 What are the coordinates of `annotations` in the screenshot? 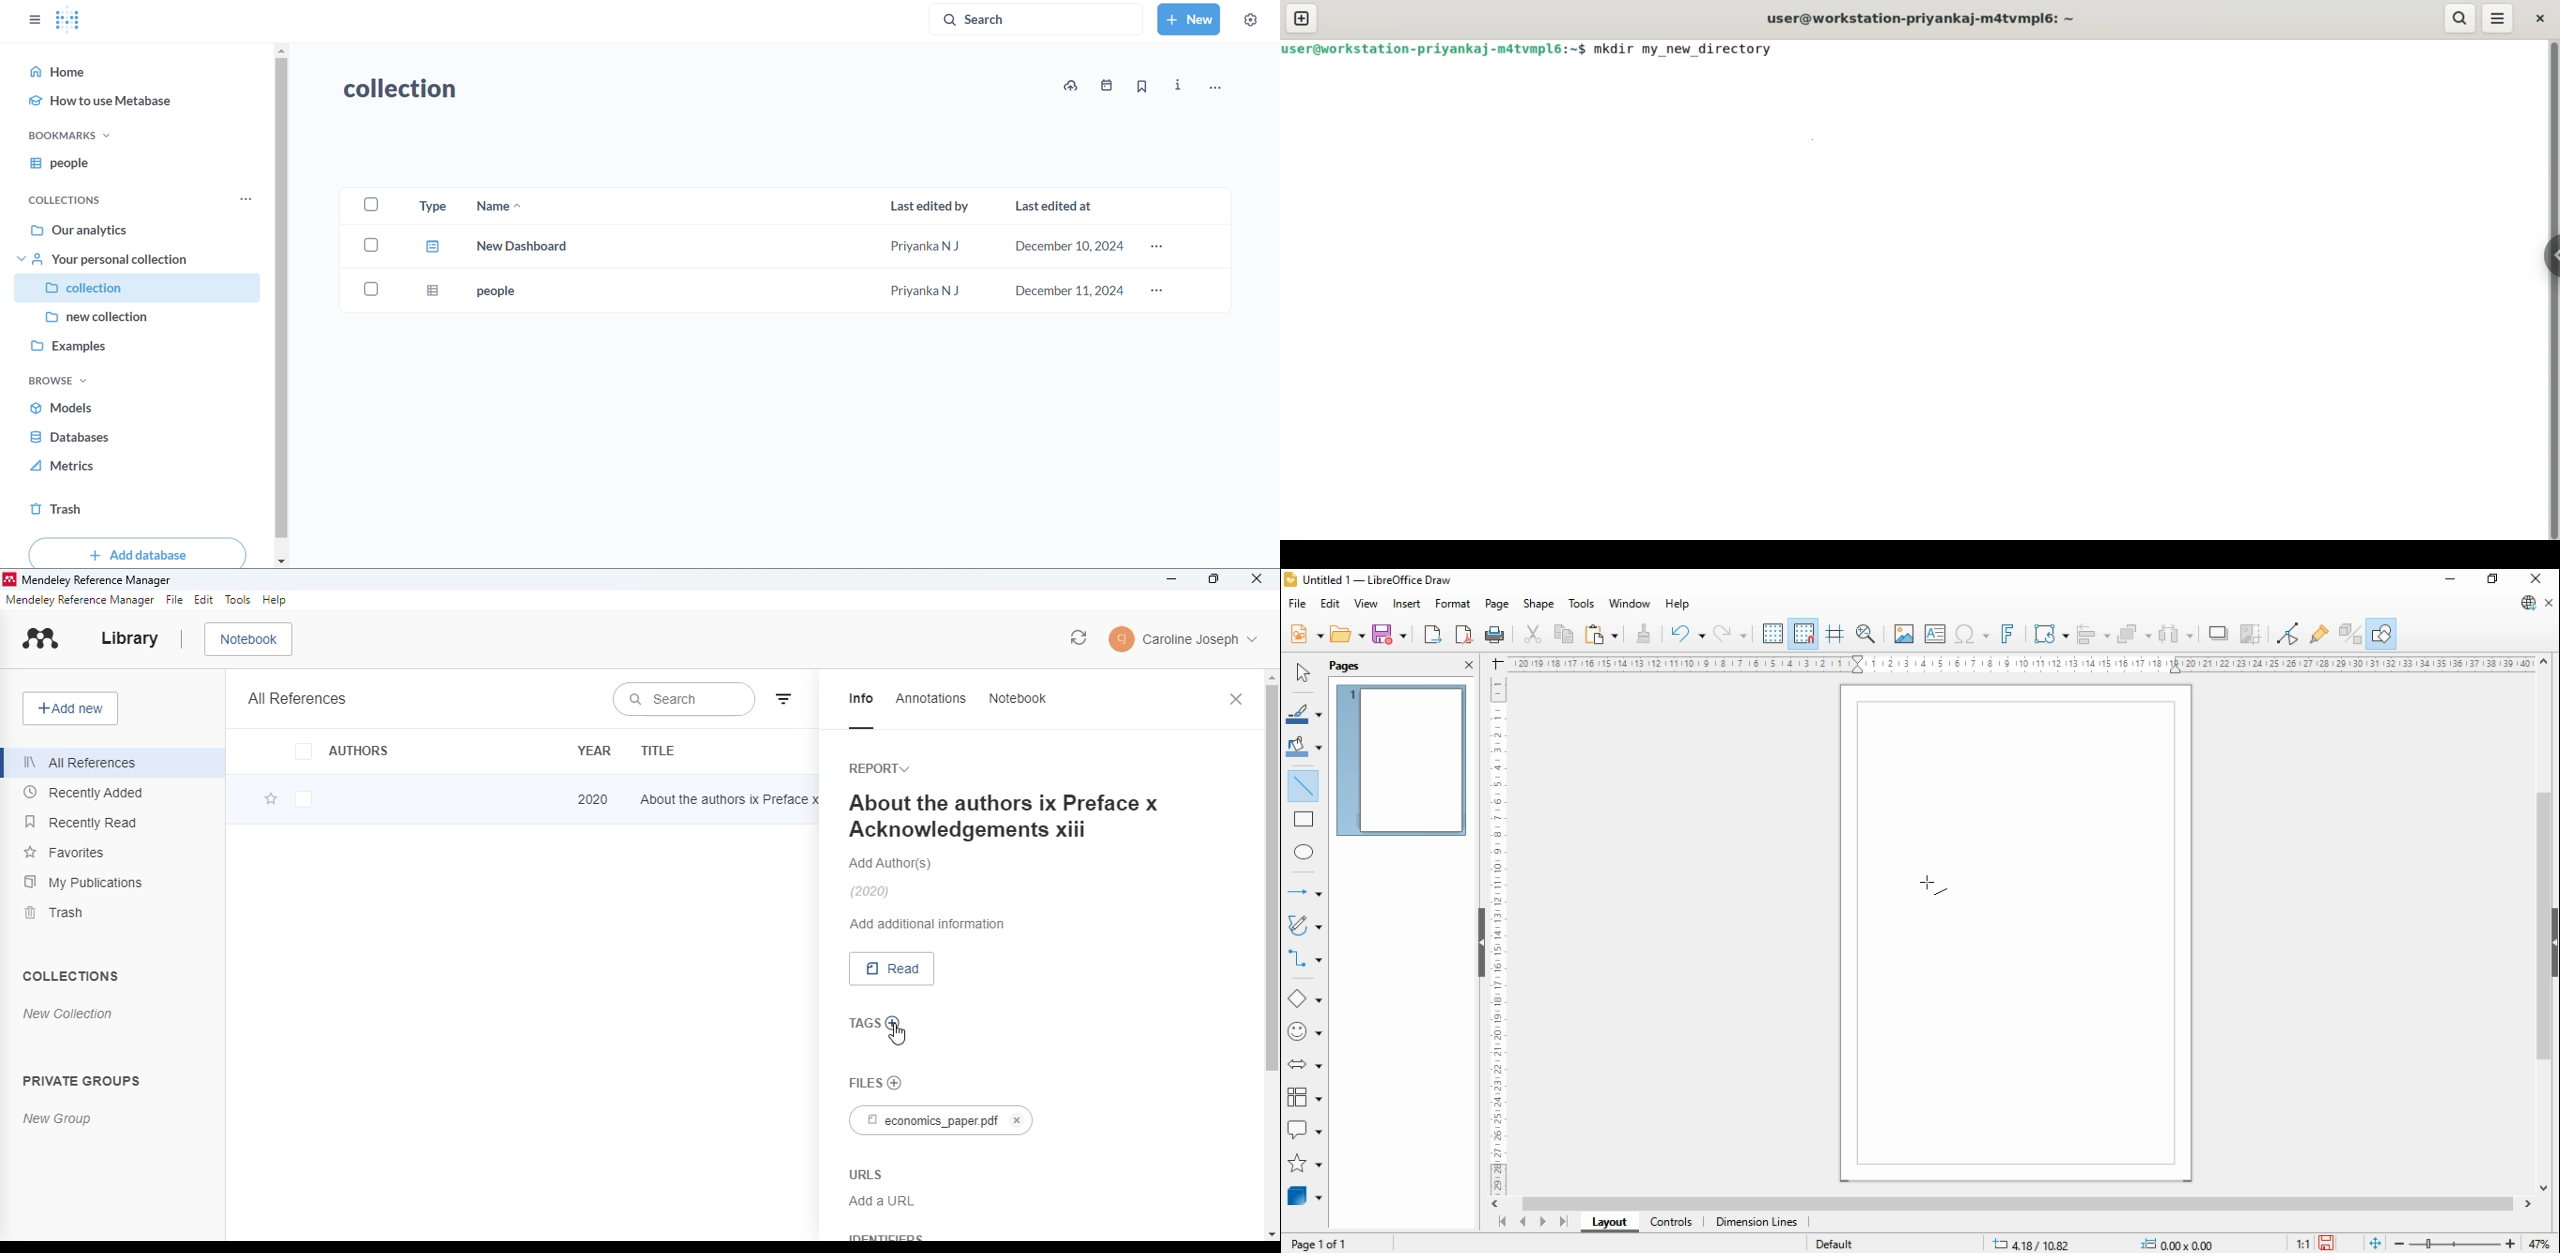 It's located at (930, 697).